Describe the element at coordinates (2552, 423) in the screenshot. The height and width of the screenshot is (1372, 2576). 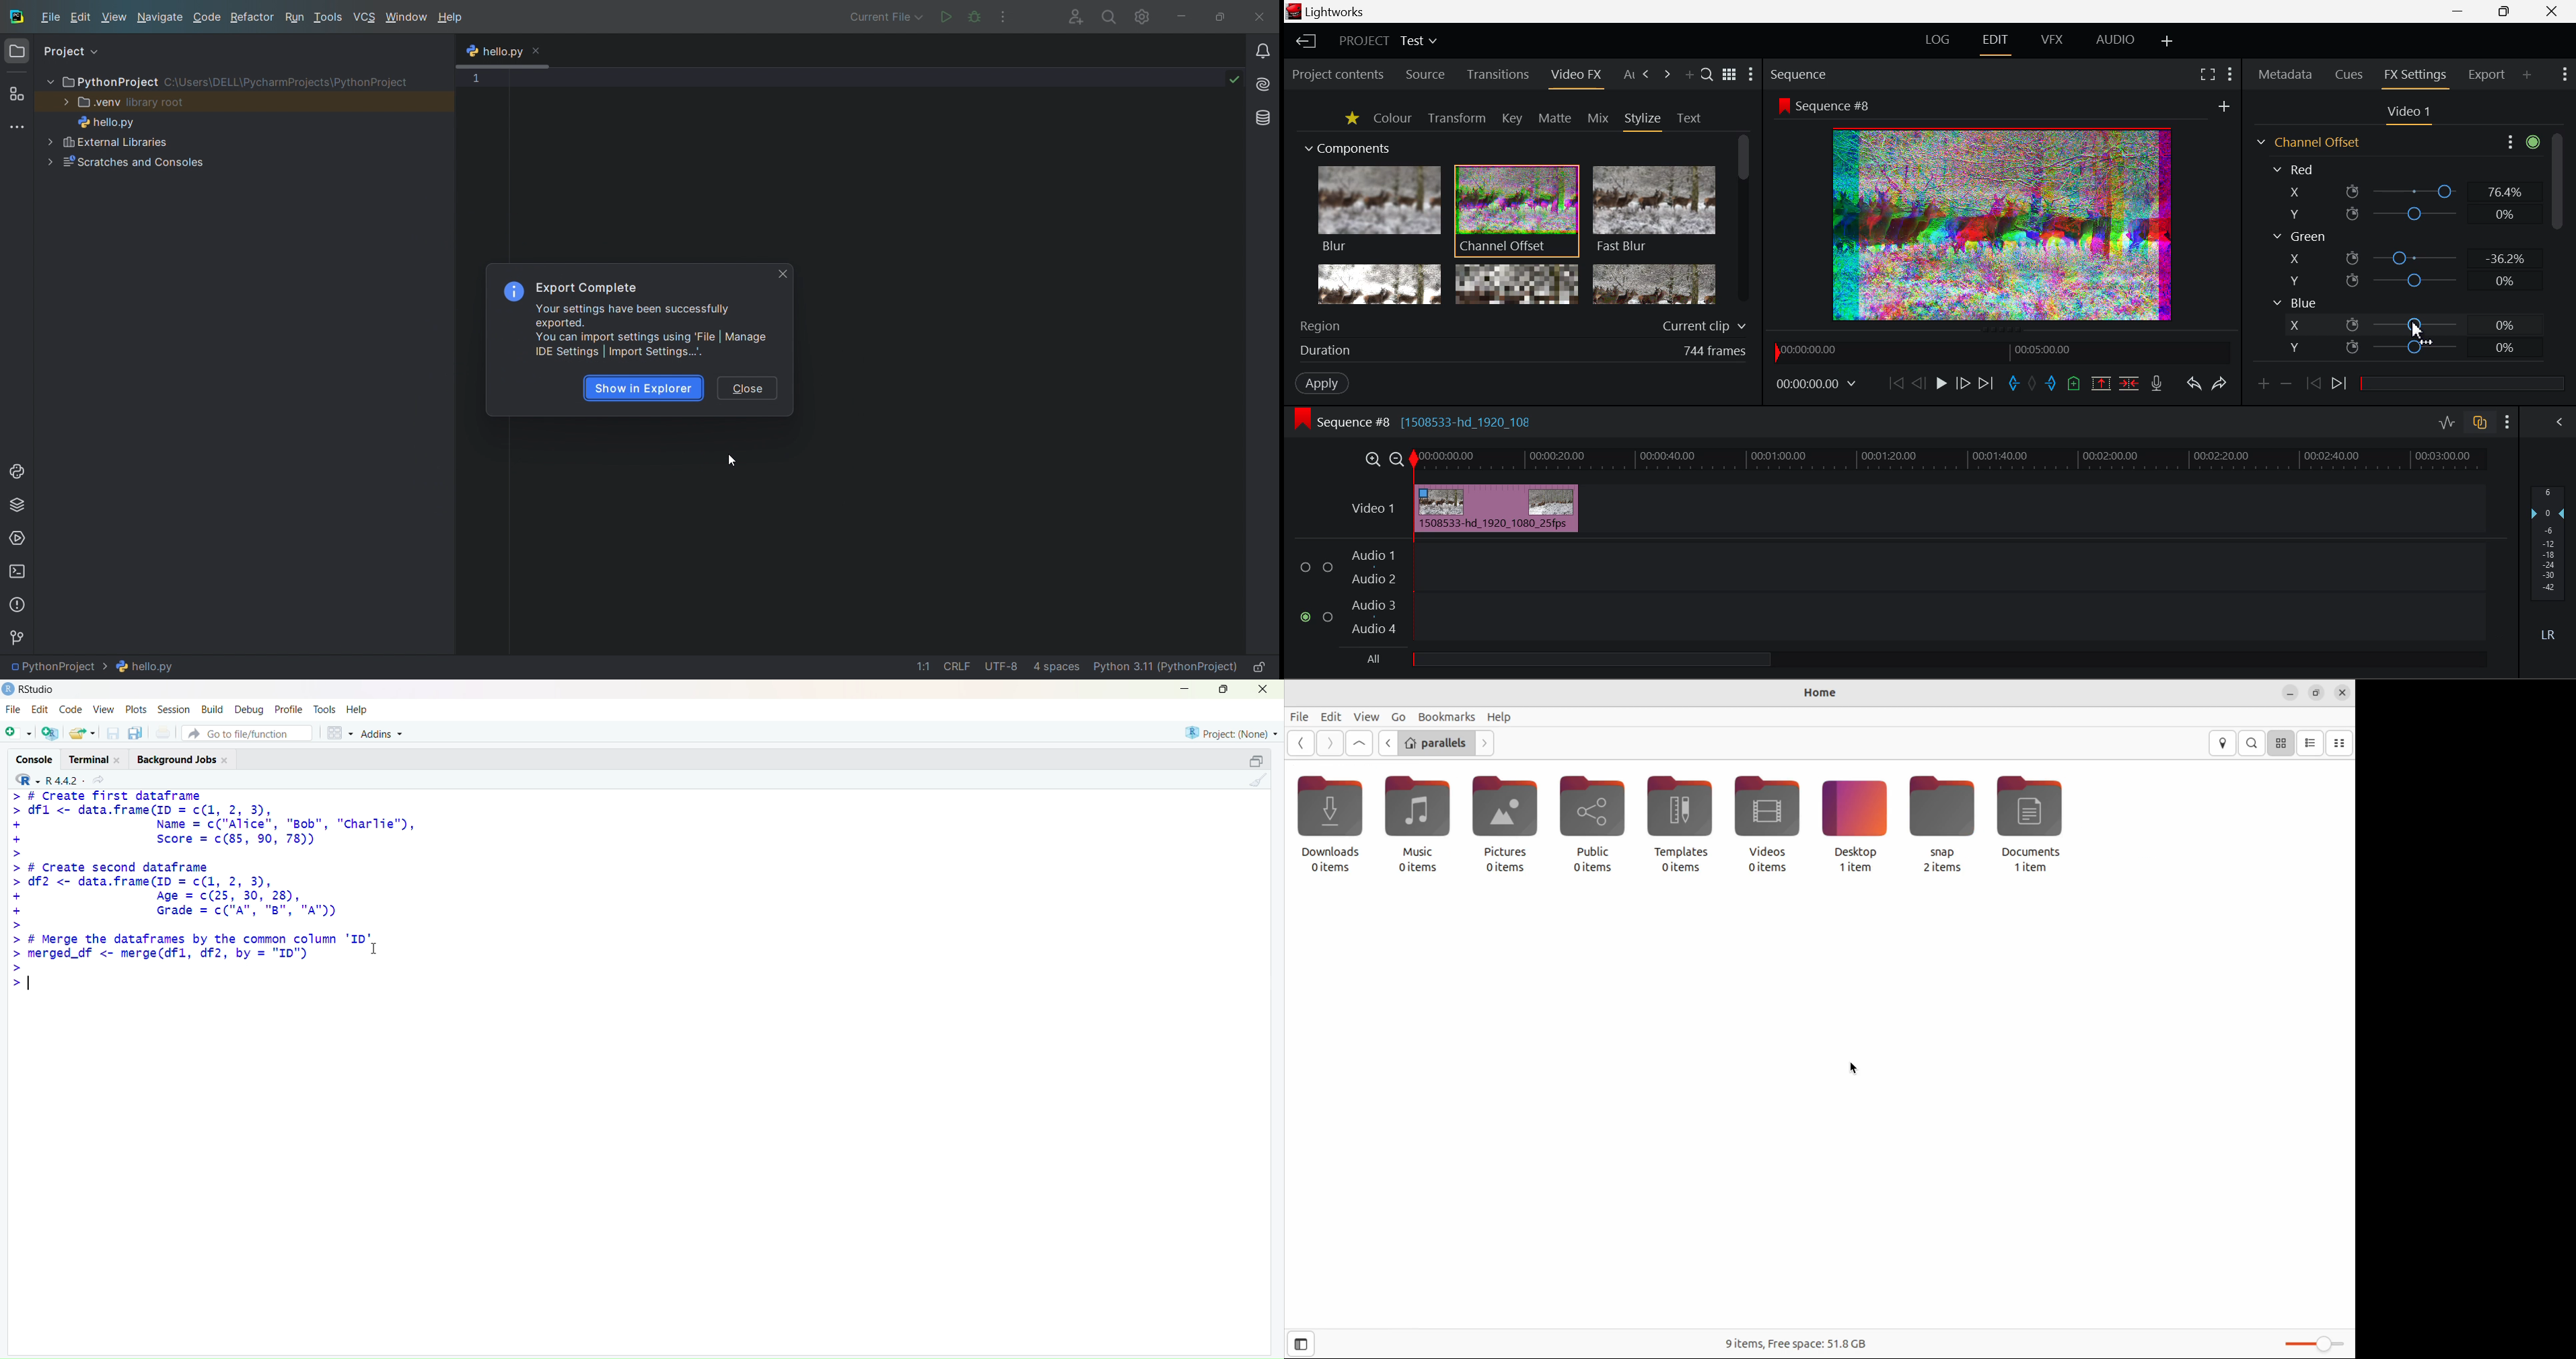
I see `Show Audio Mix` at that location.